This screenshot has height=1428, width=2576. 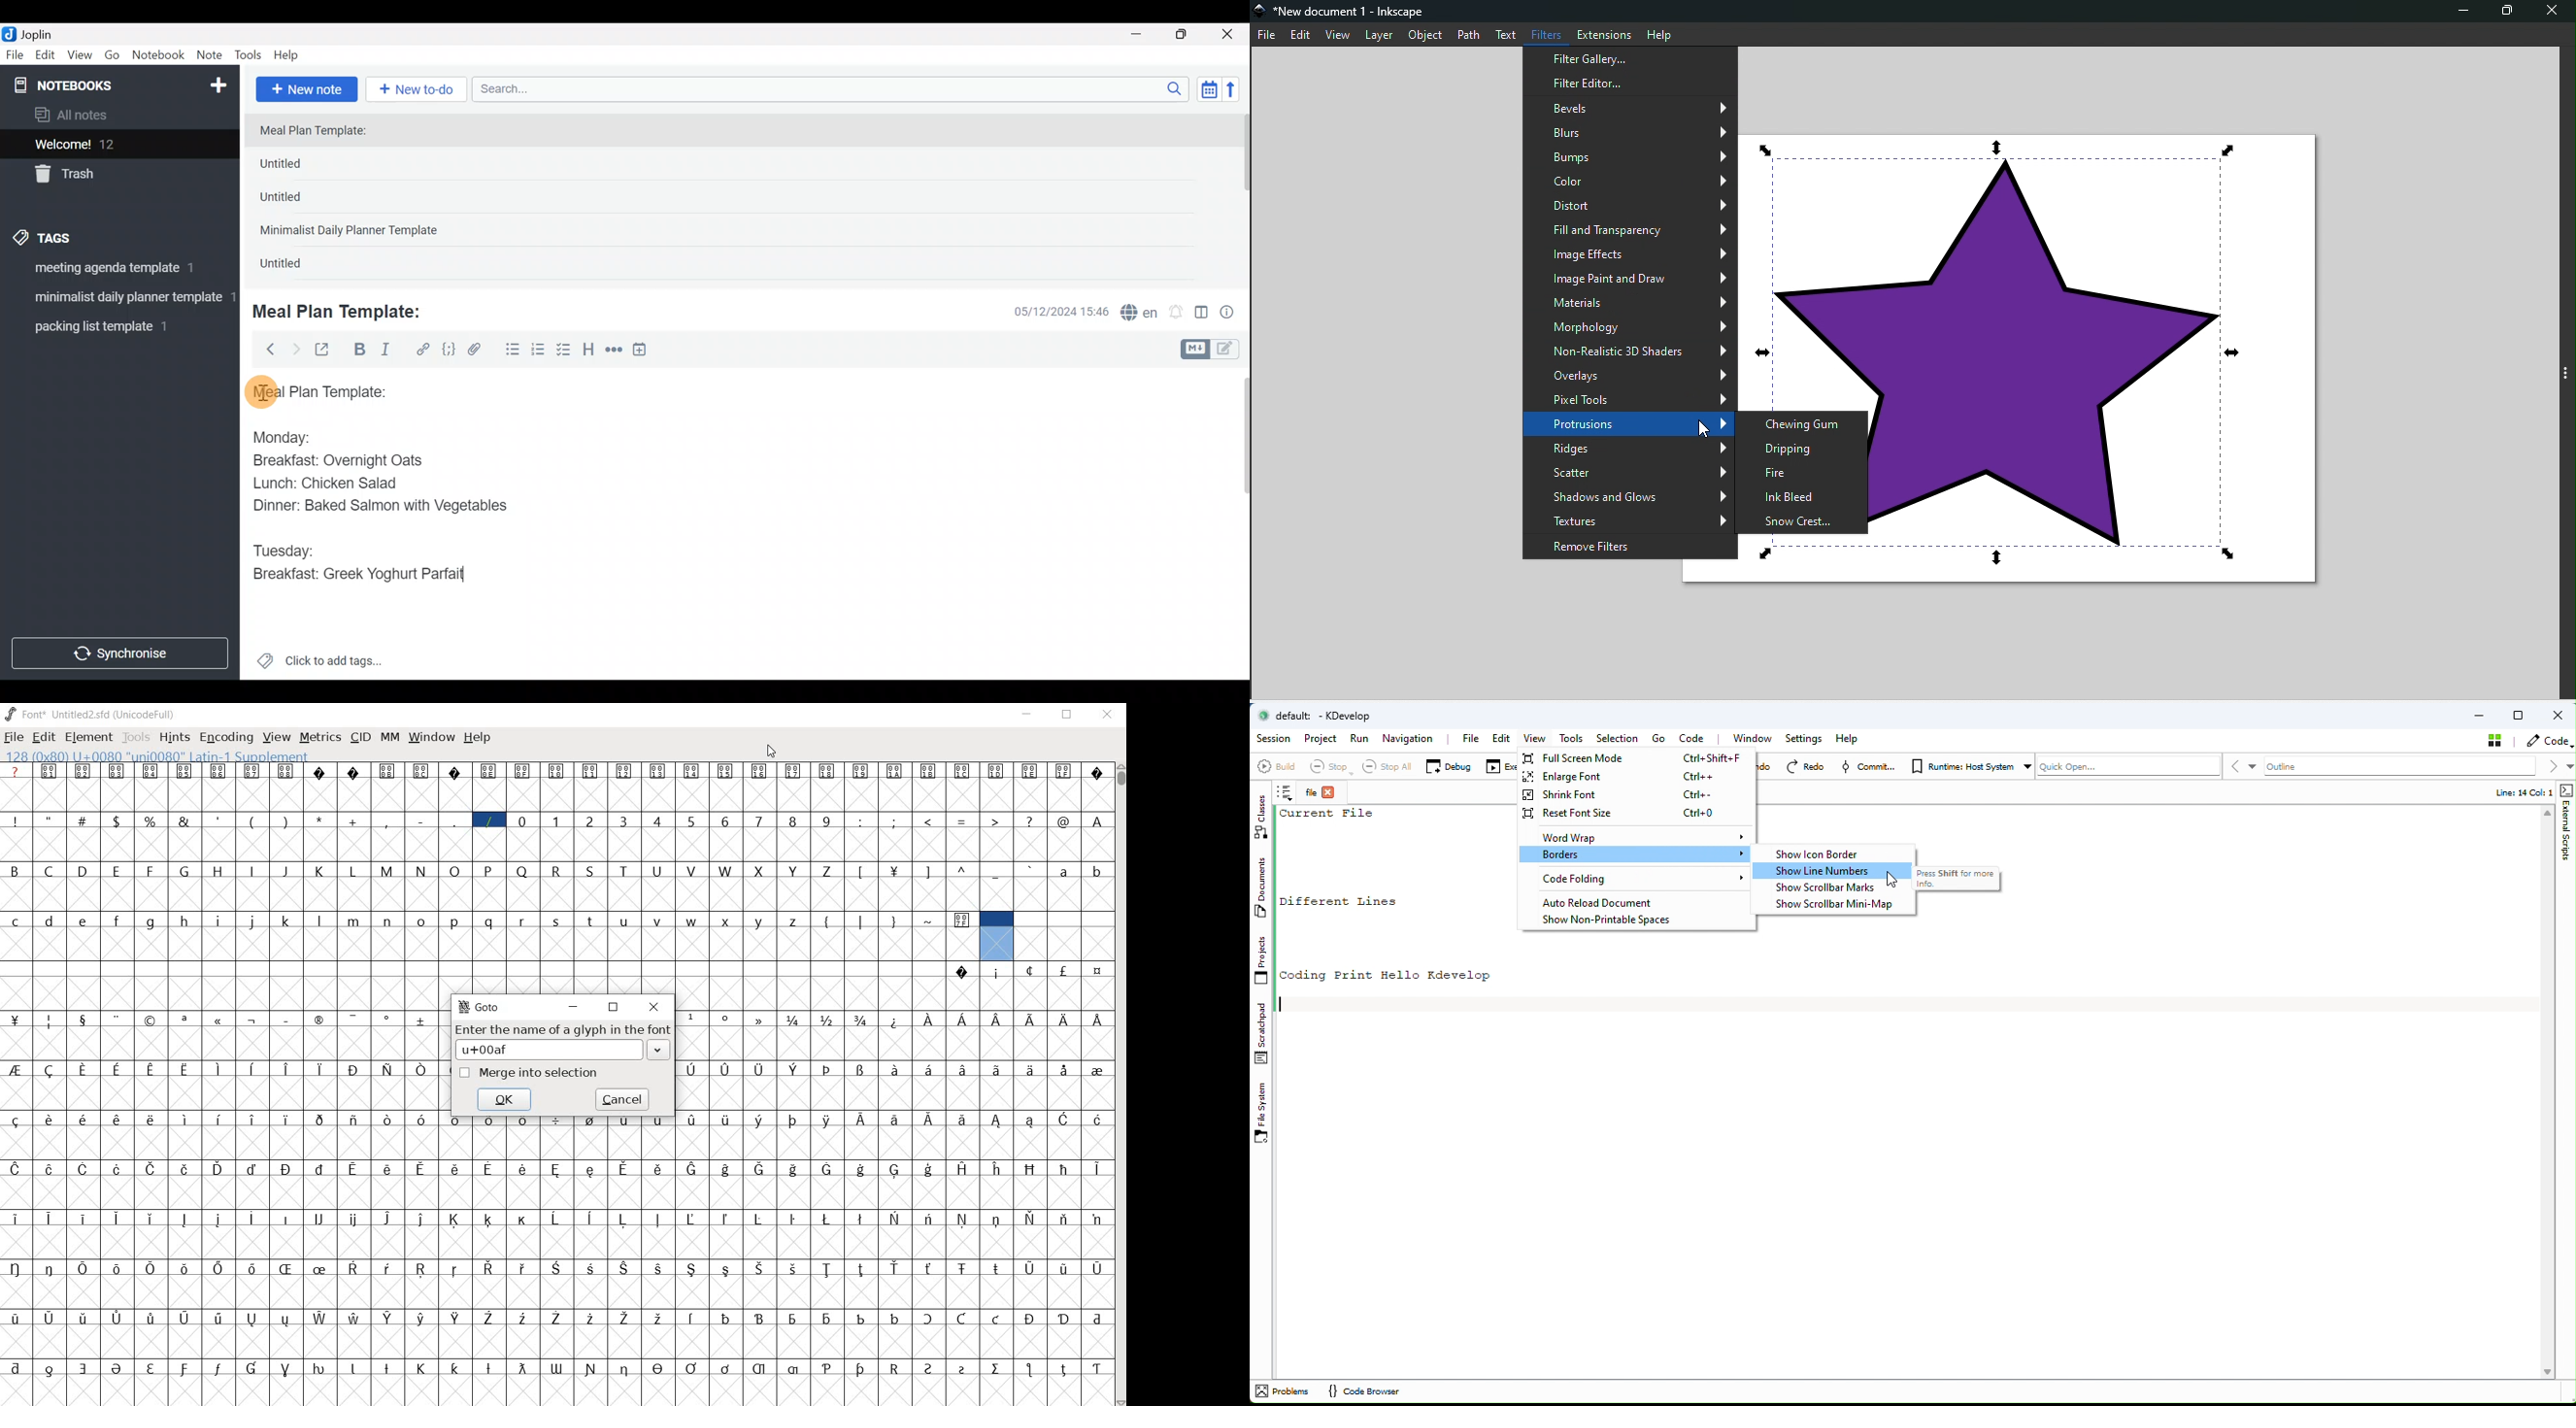 I want to click on Symbol, so click(x=521, y=1367).